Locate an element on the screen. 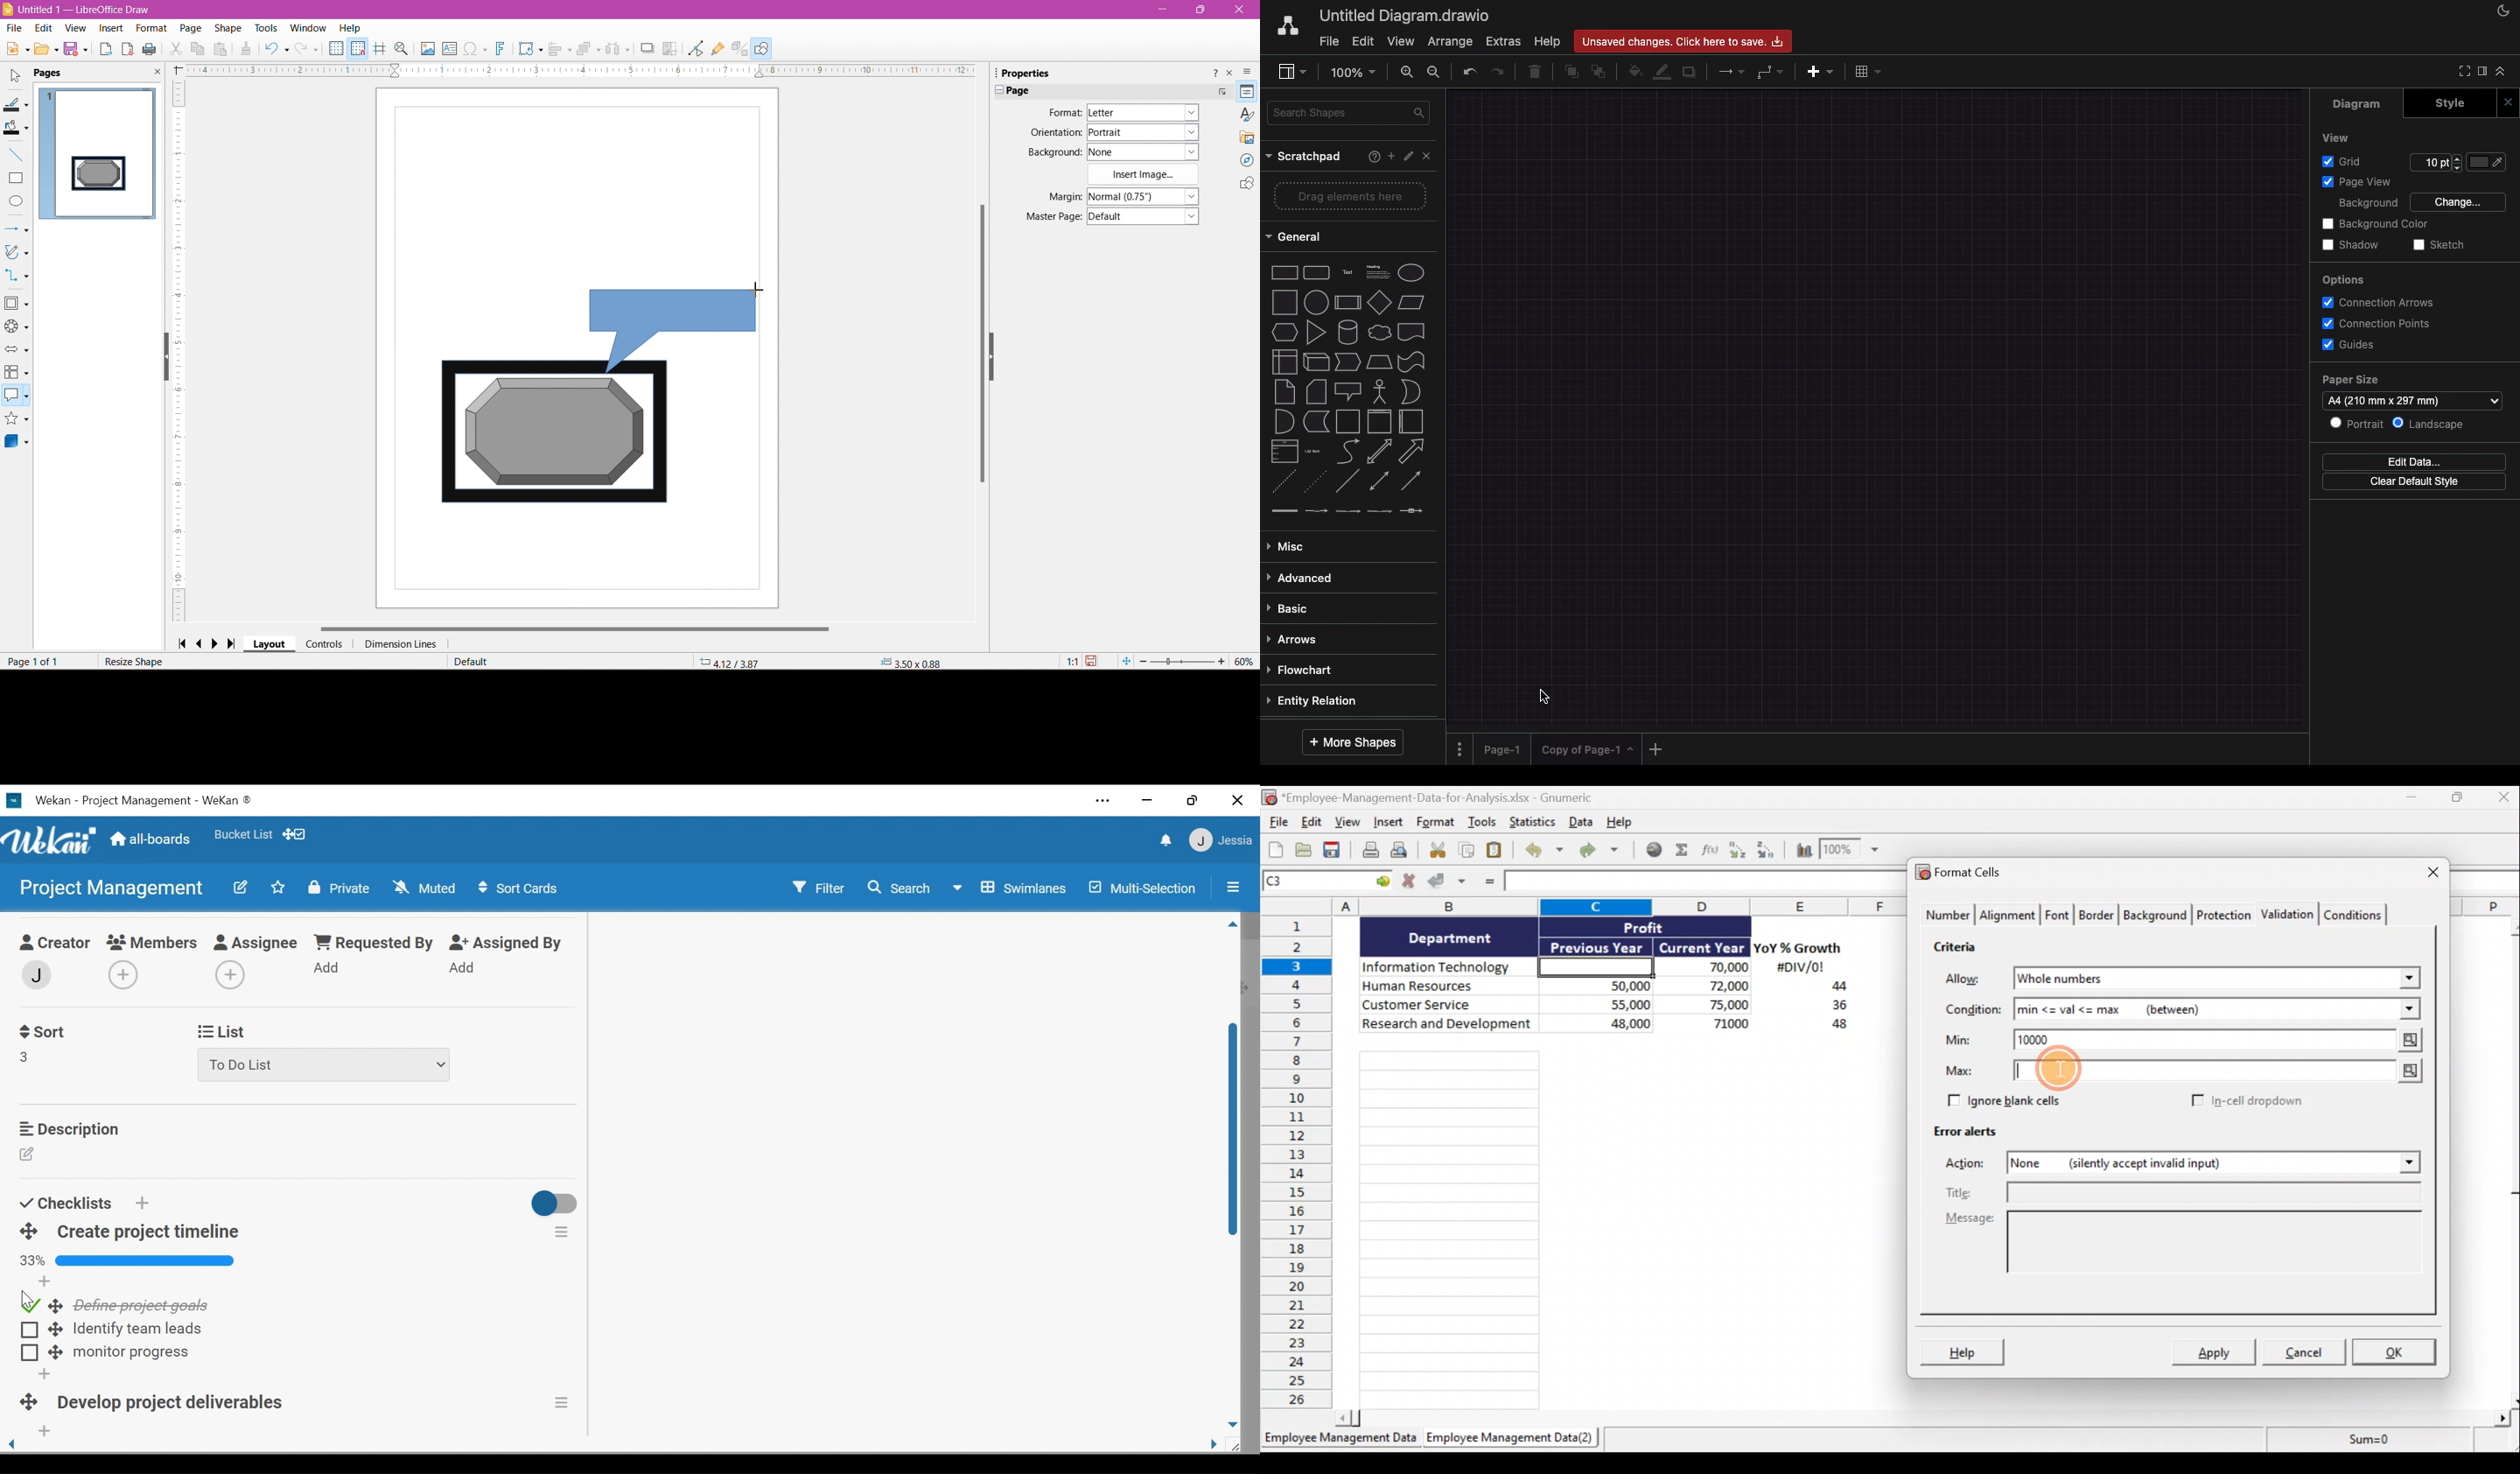 Image resolution: width=2520 pixels, height=1484 pixels. add is located at coordinates (1656, 748).